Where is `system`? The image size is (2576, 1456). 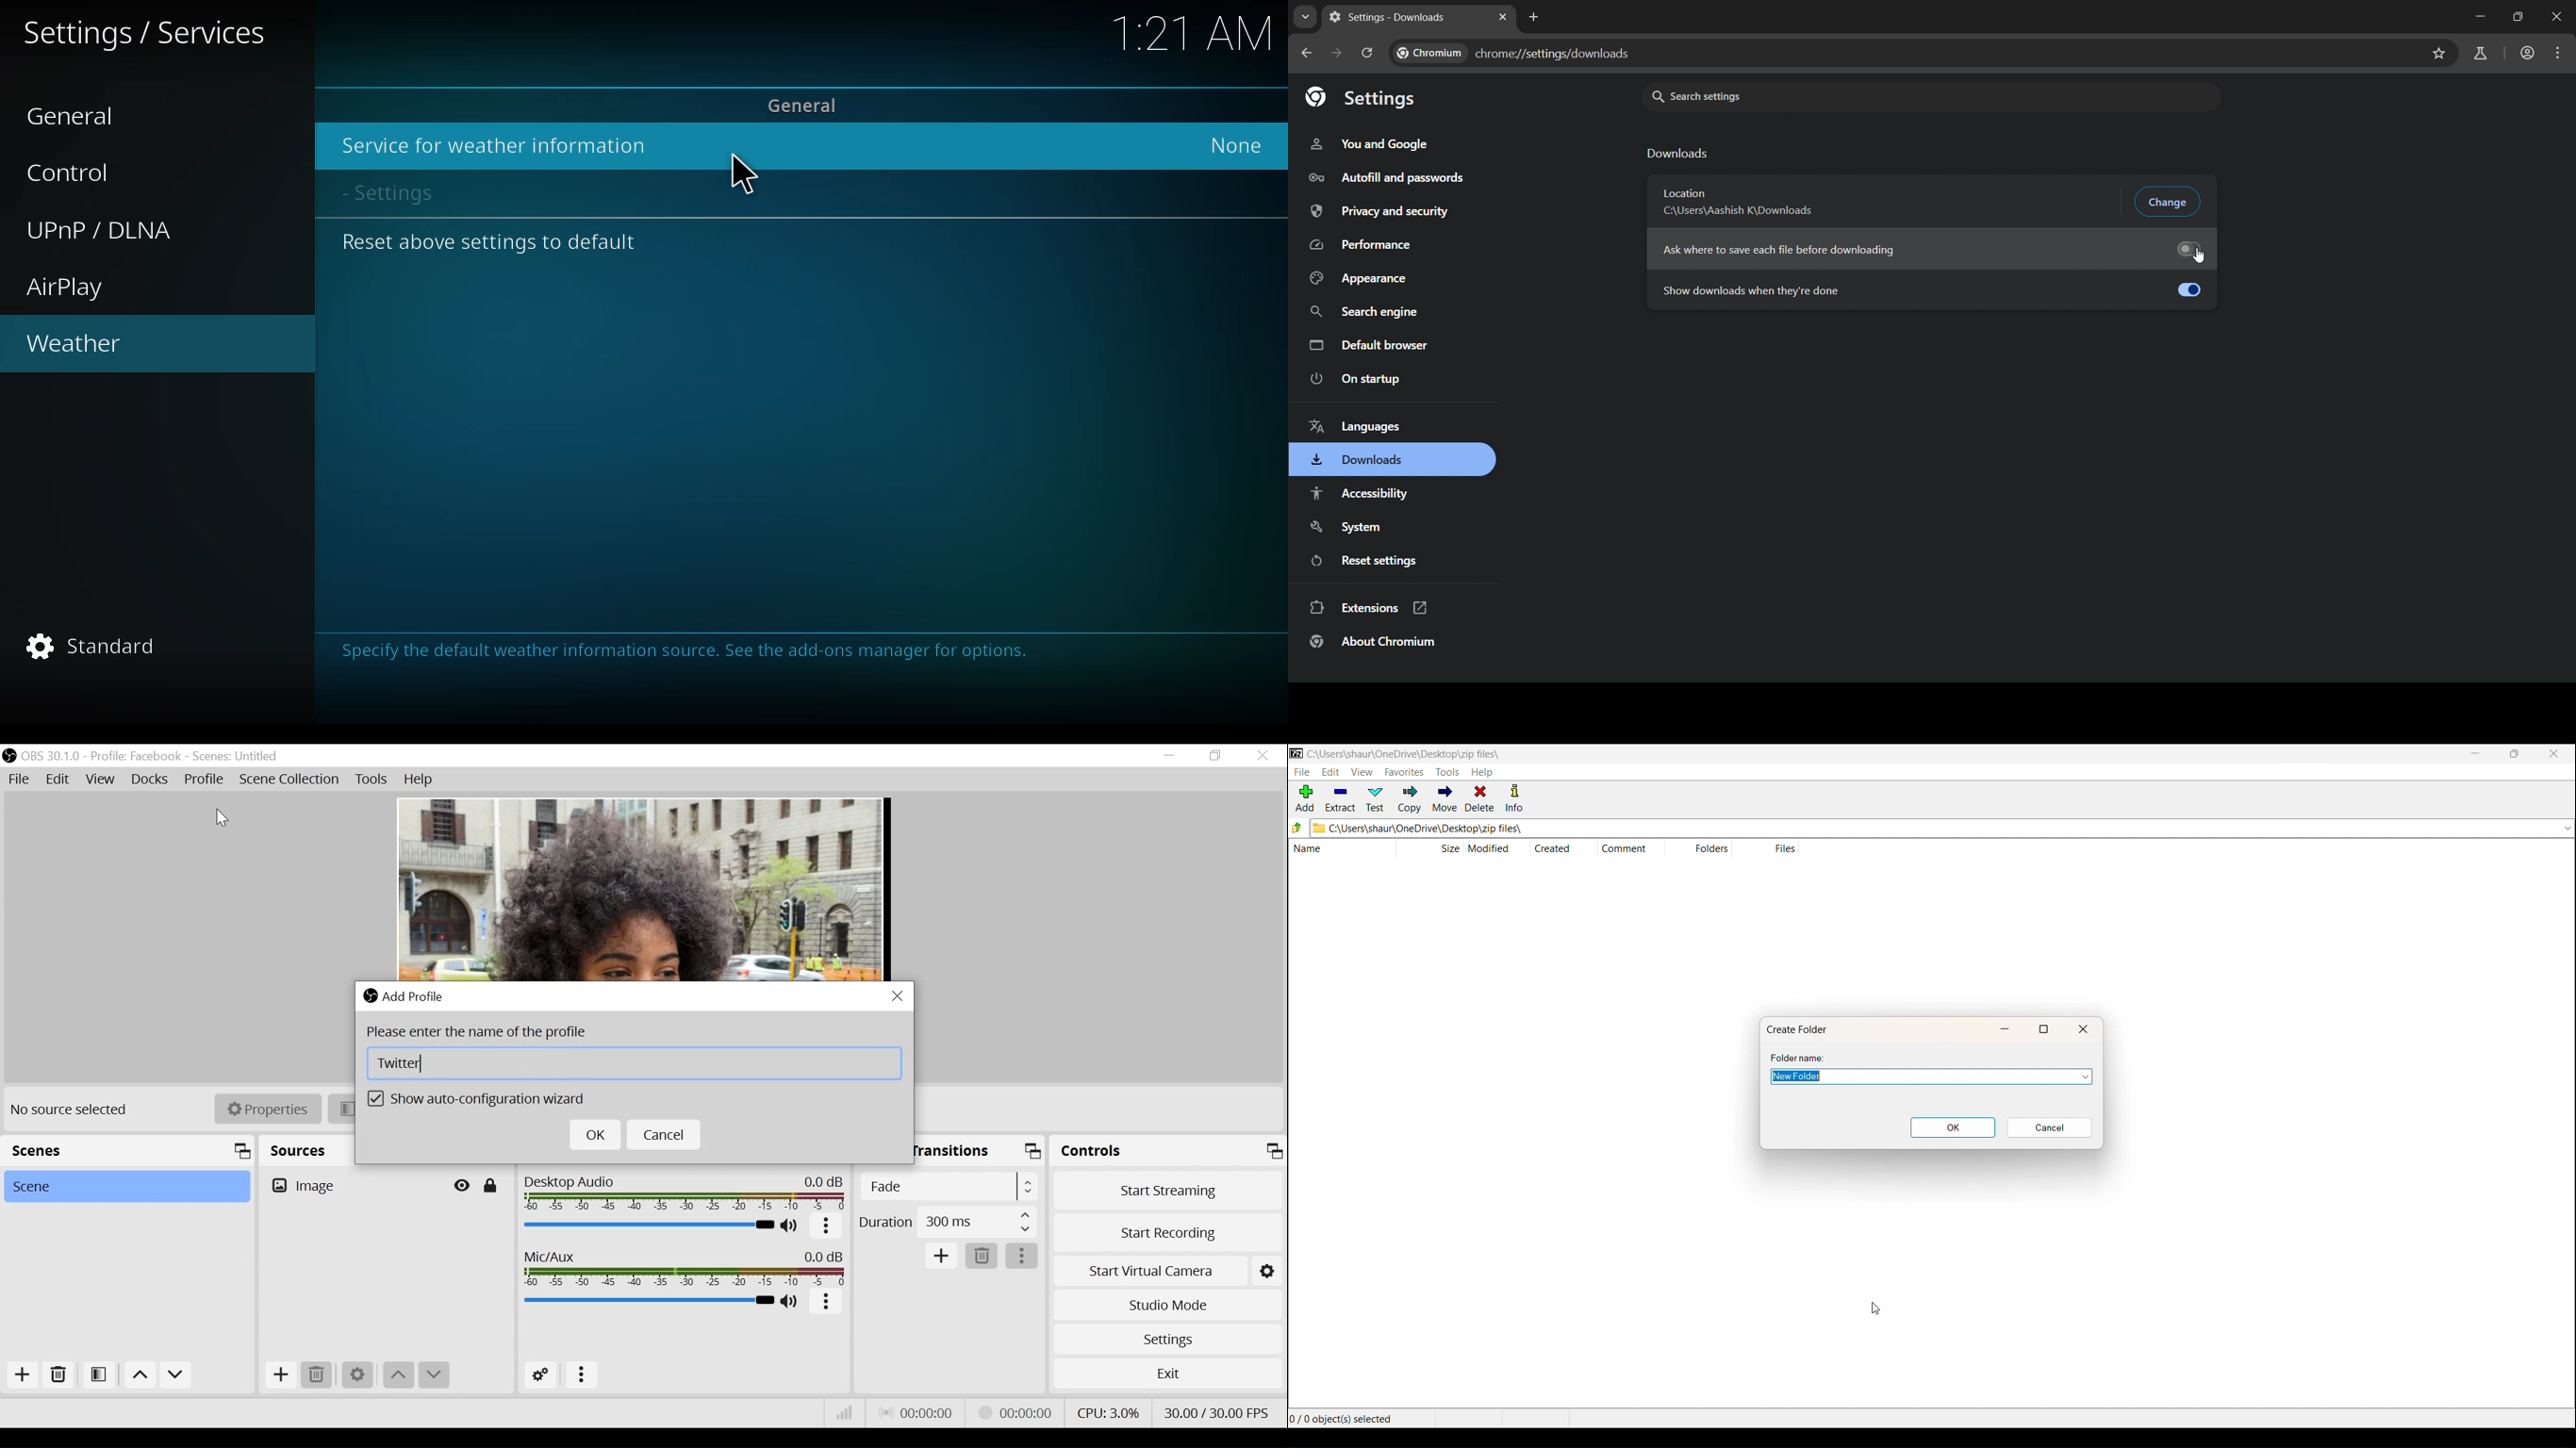
system is located at coordinates (1344, 528).